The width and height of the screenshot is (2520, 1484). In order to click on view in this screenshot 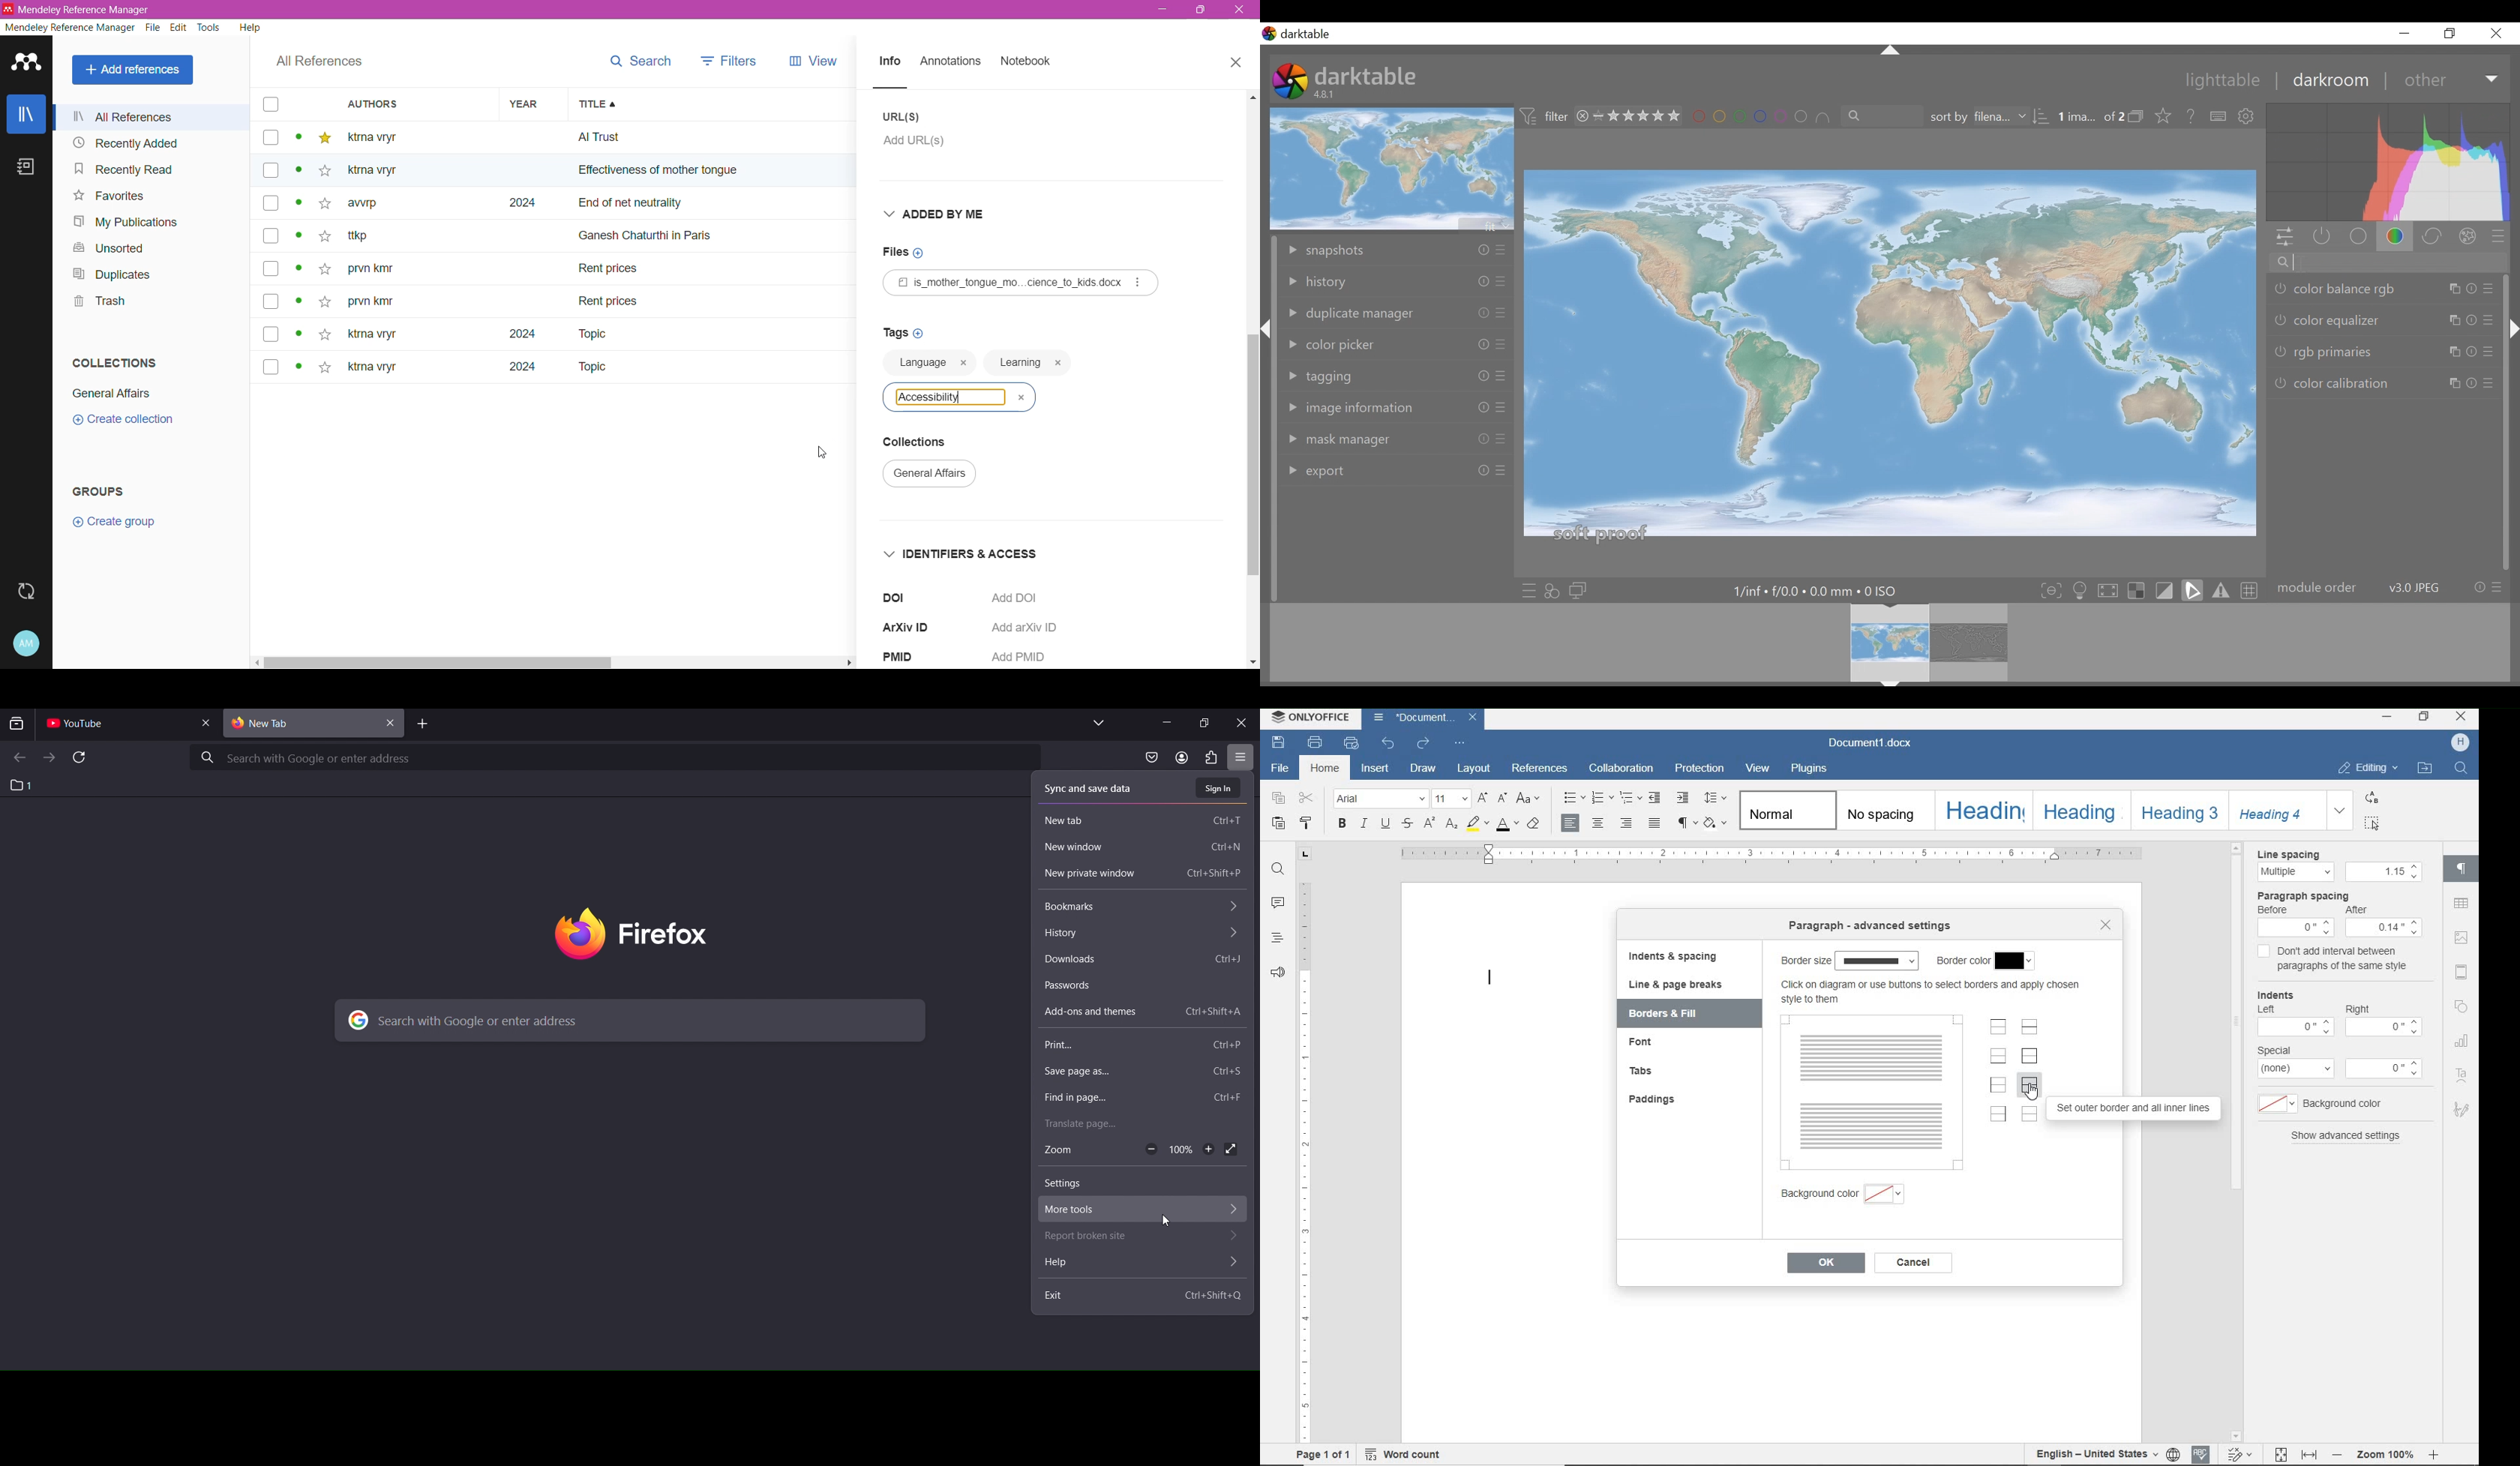, I will do `click(1758, 768)`.